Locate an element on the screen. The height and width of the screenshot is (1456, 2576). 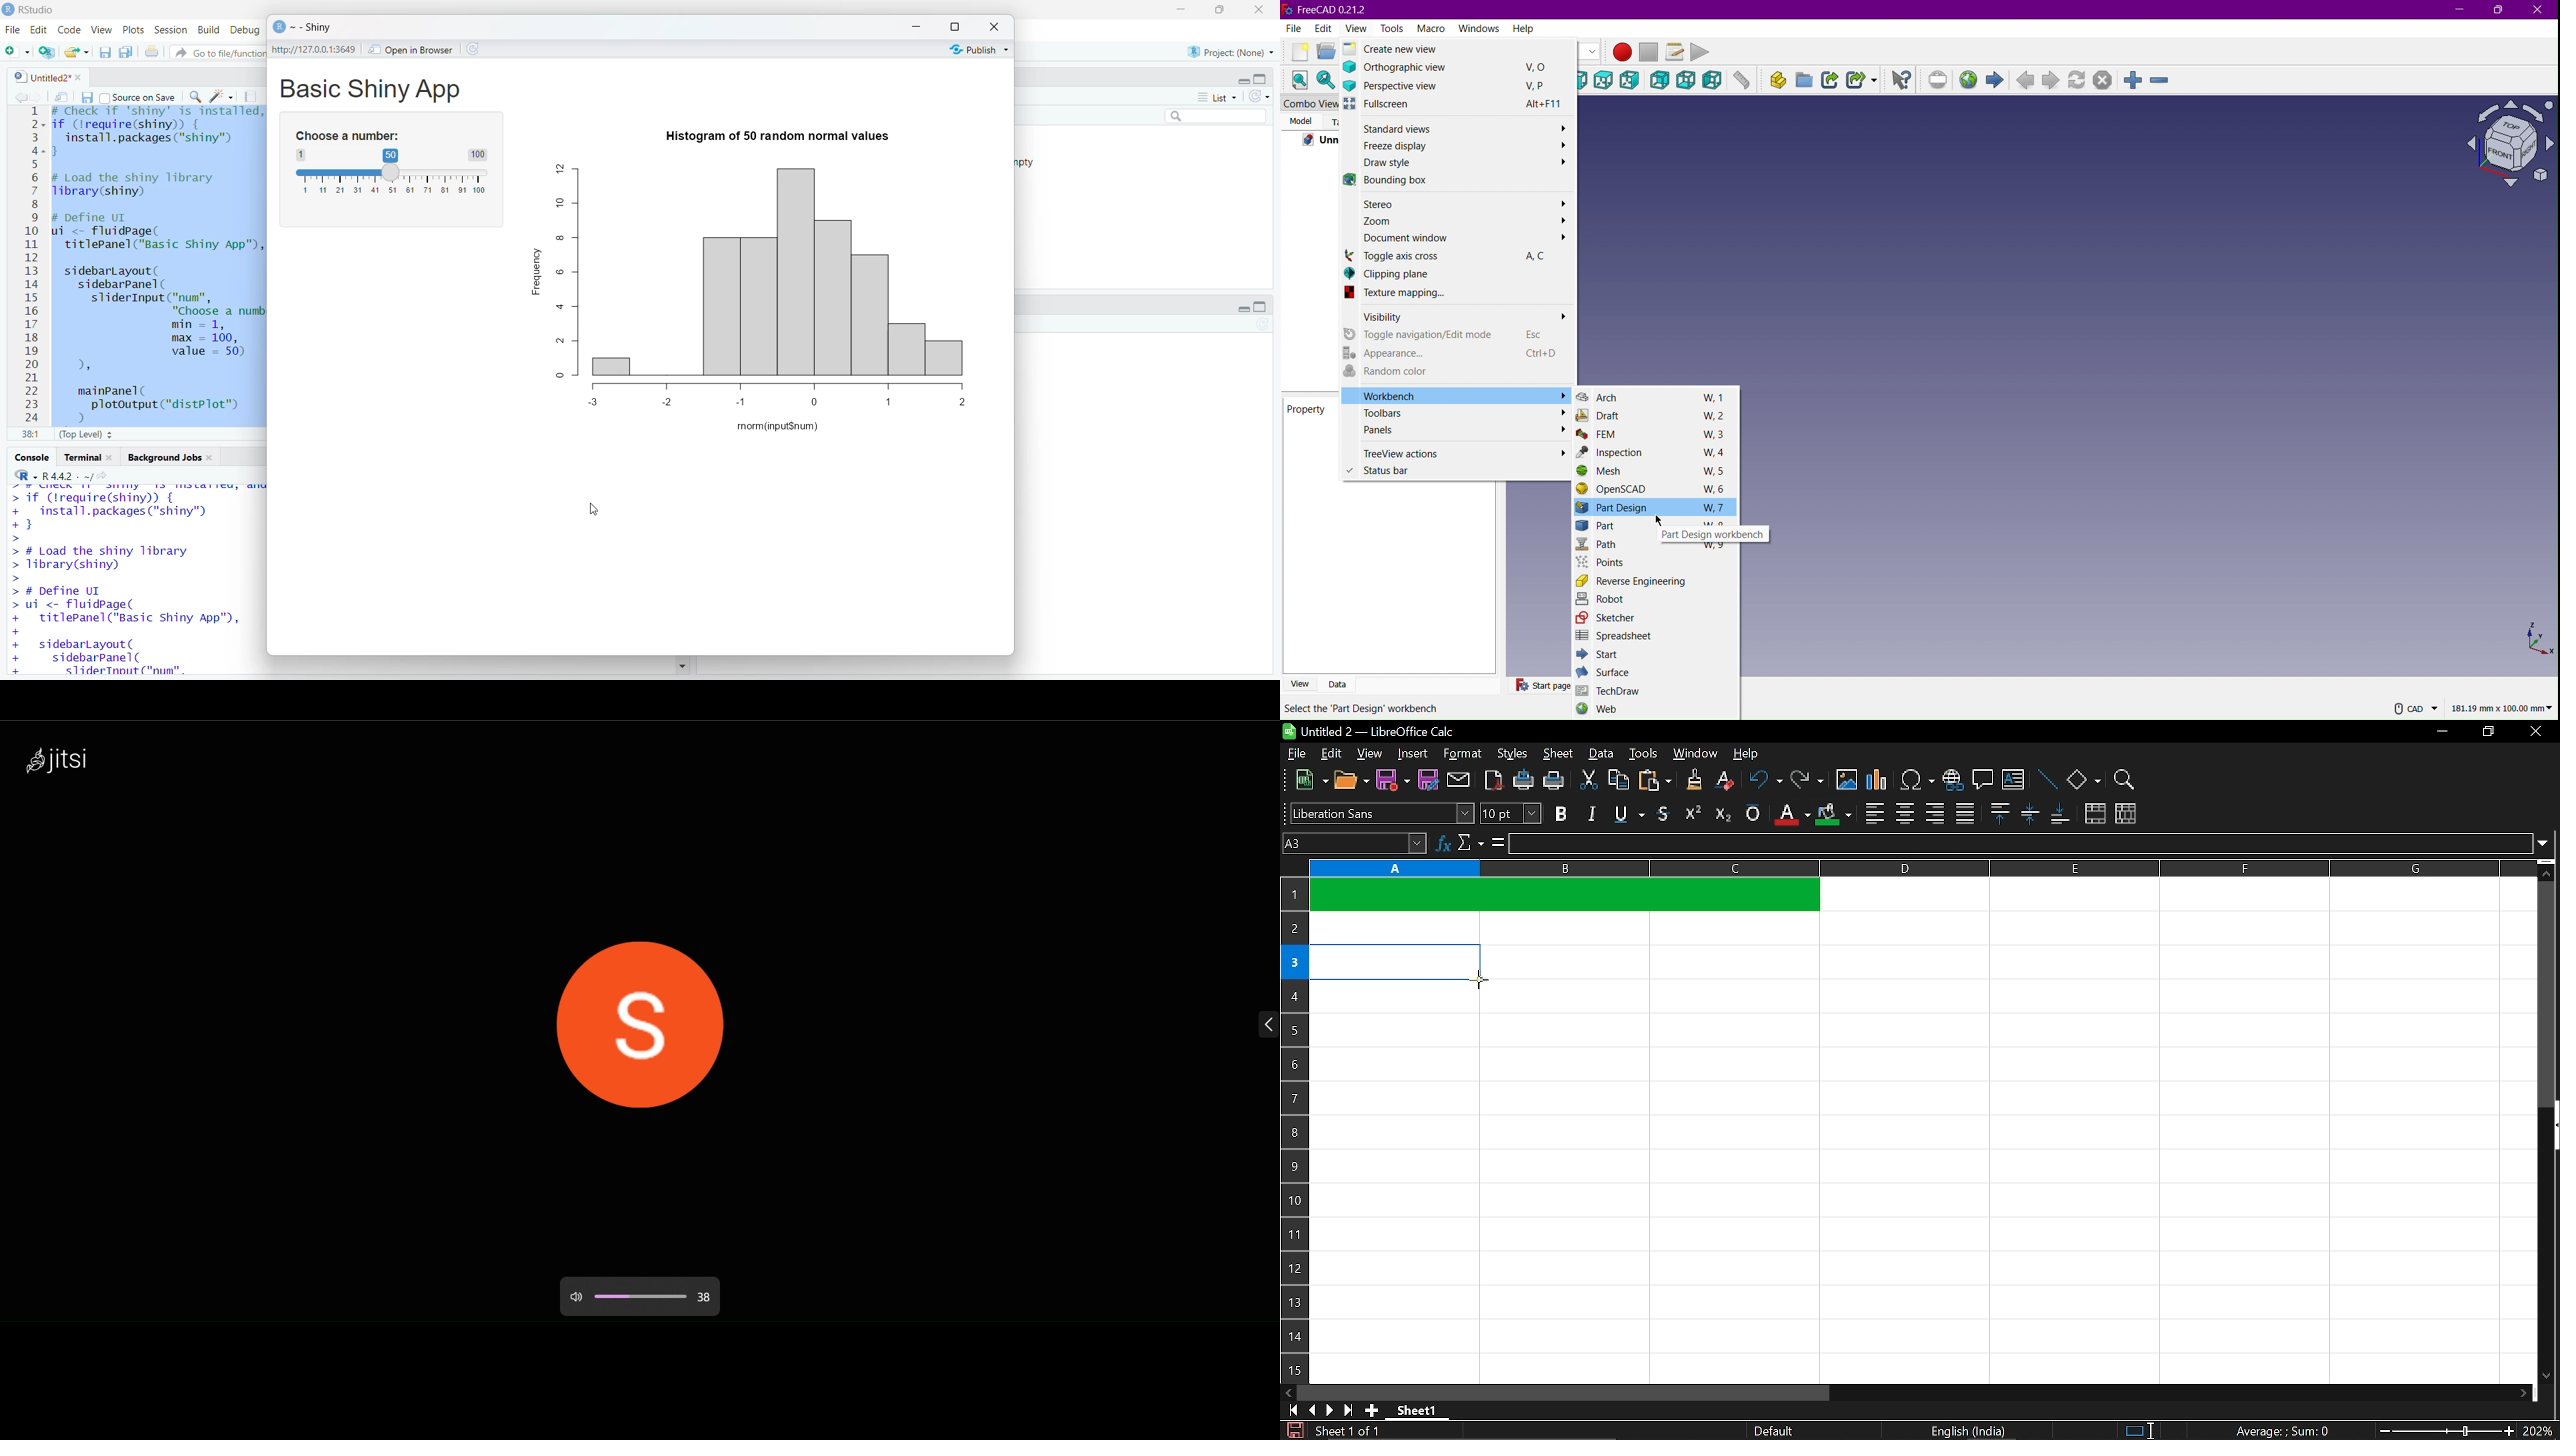
Data is located at coordinates (1344, 683).